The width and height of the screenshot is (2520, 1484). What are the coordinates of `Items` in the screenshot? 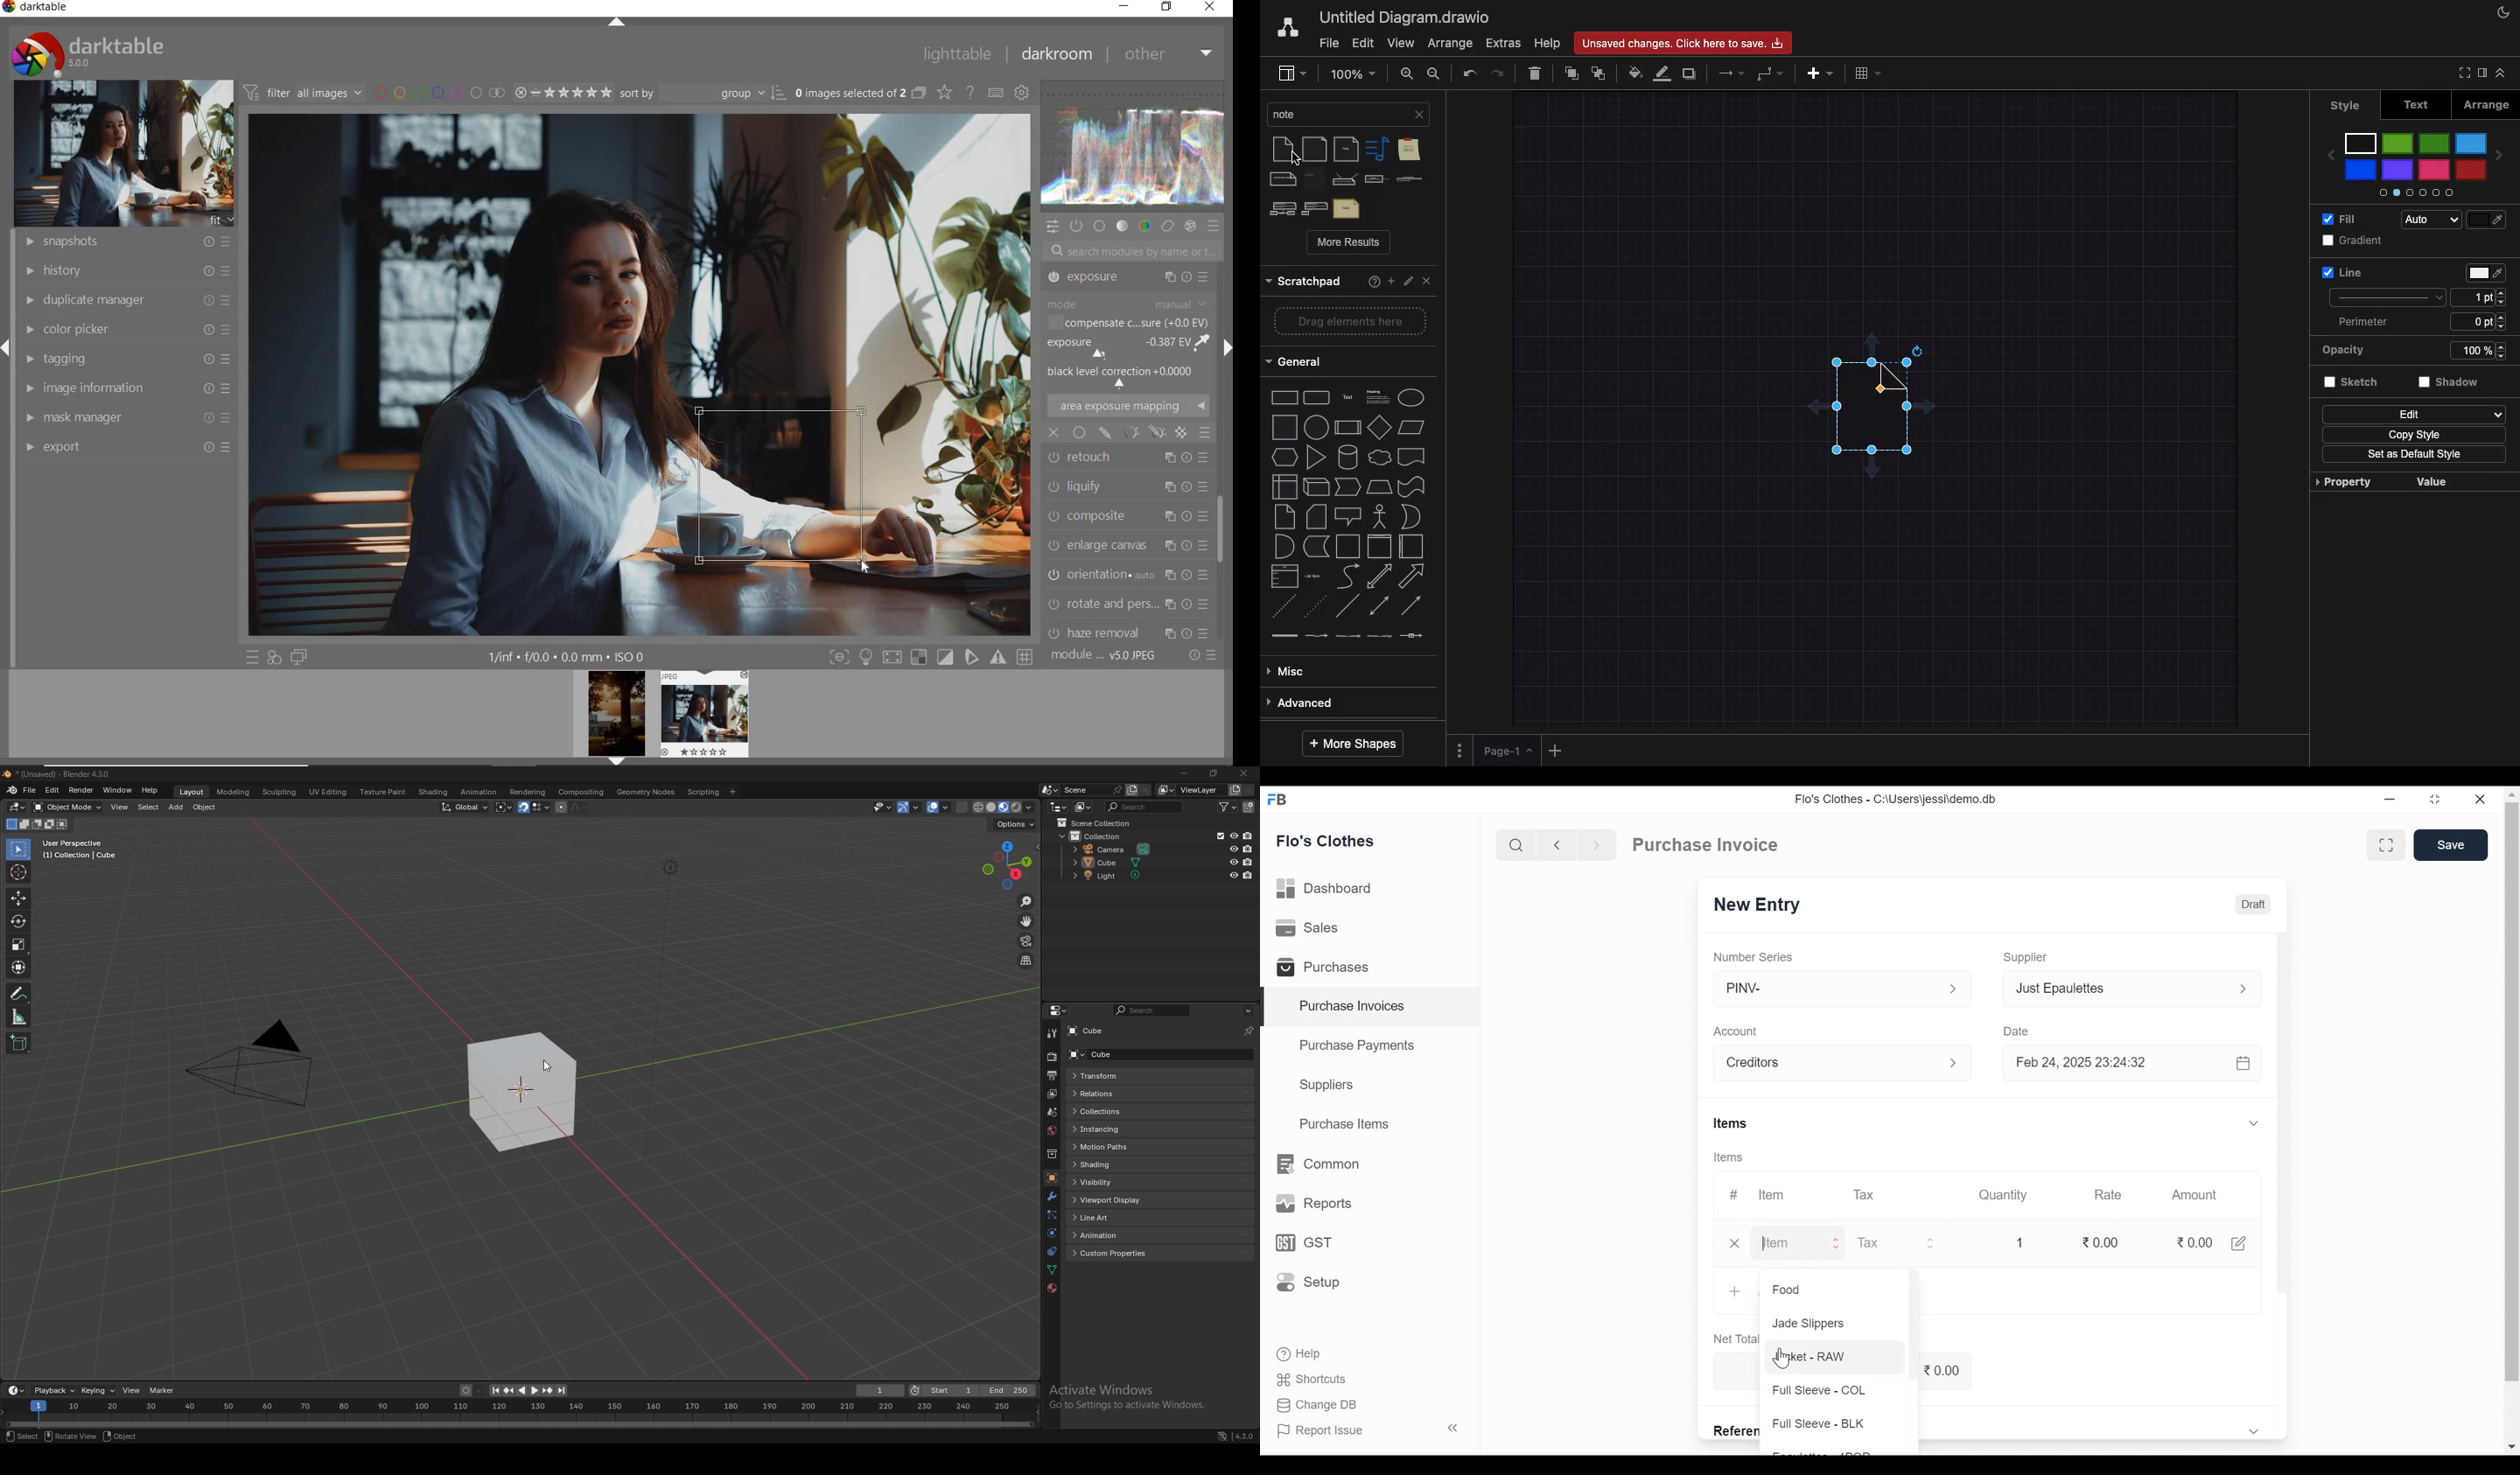 It's located at (1732, 1123).